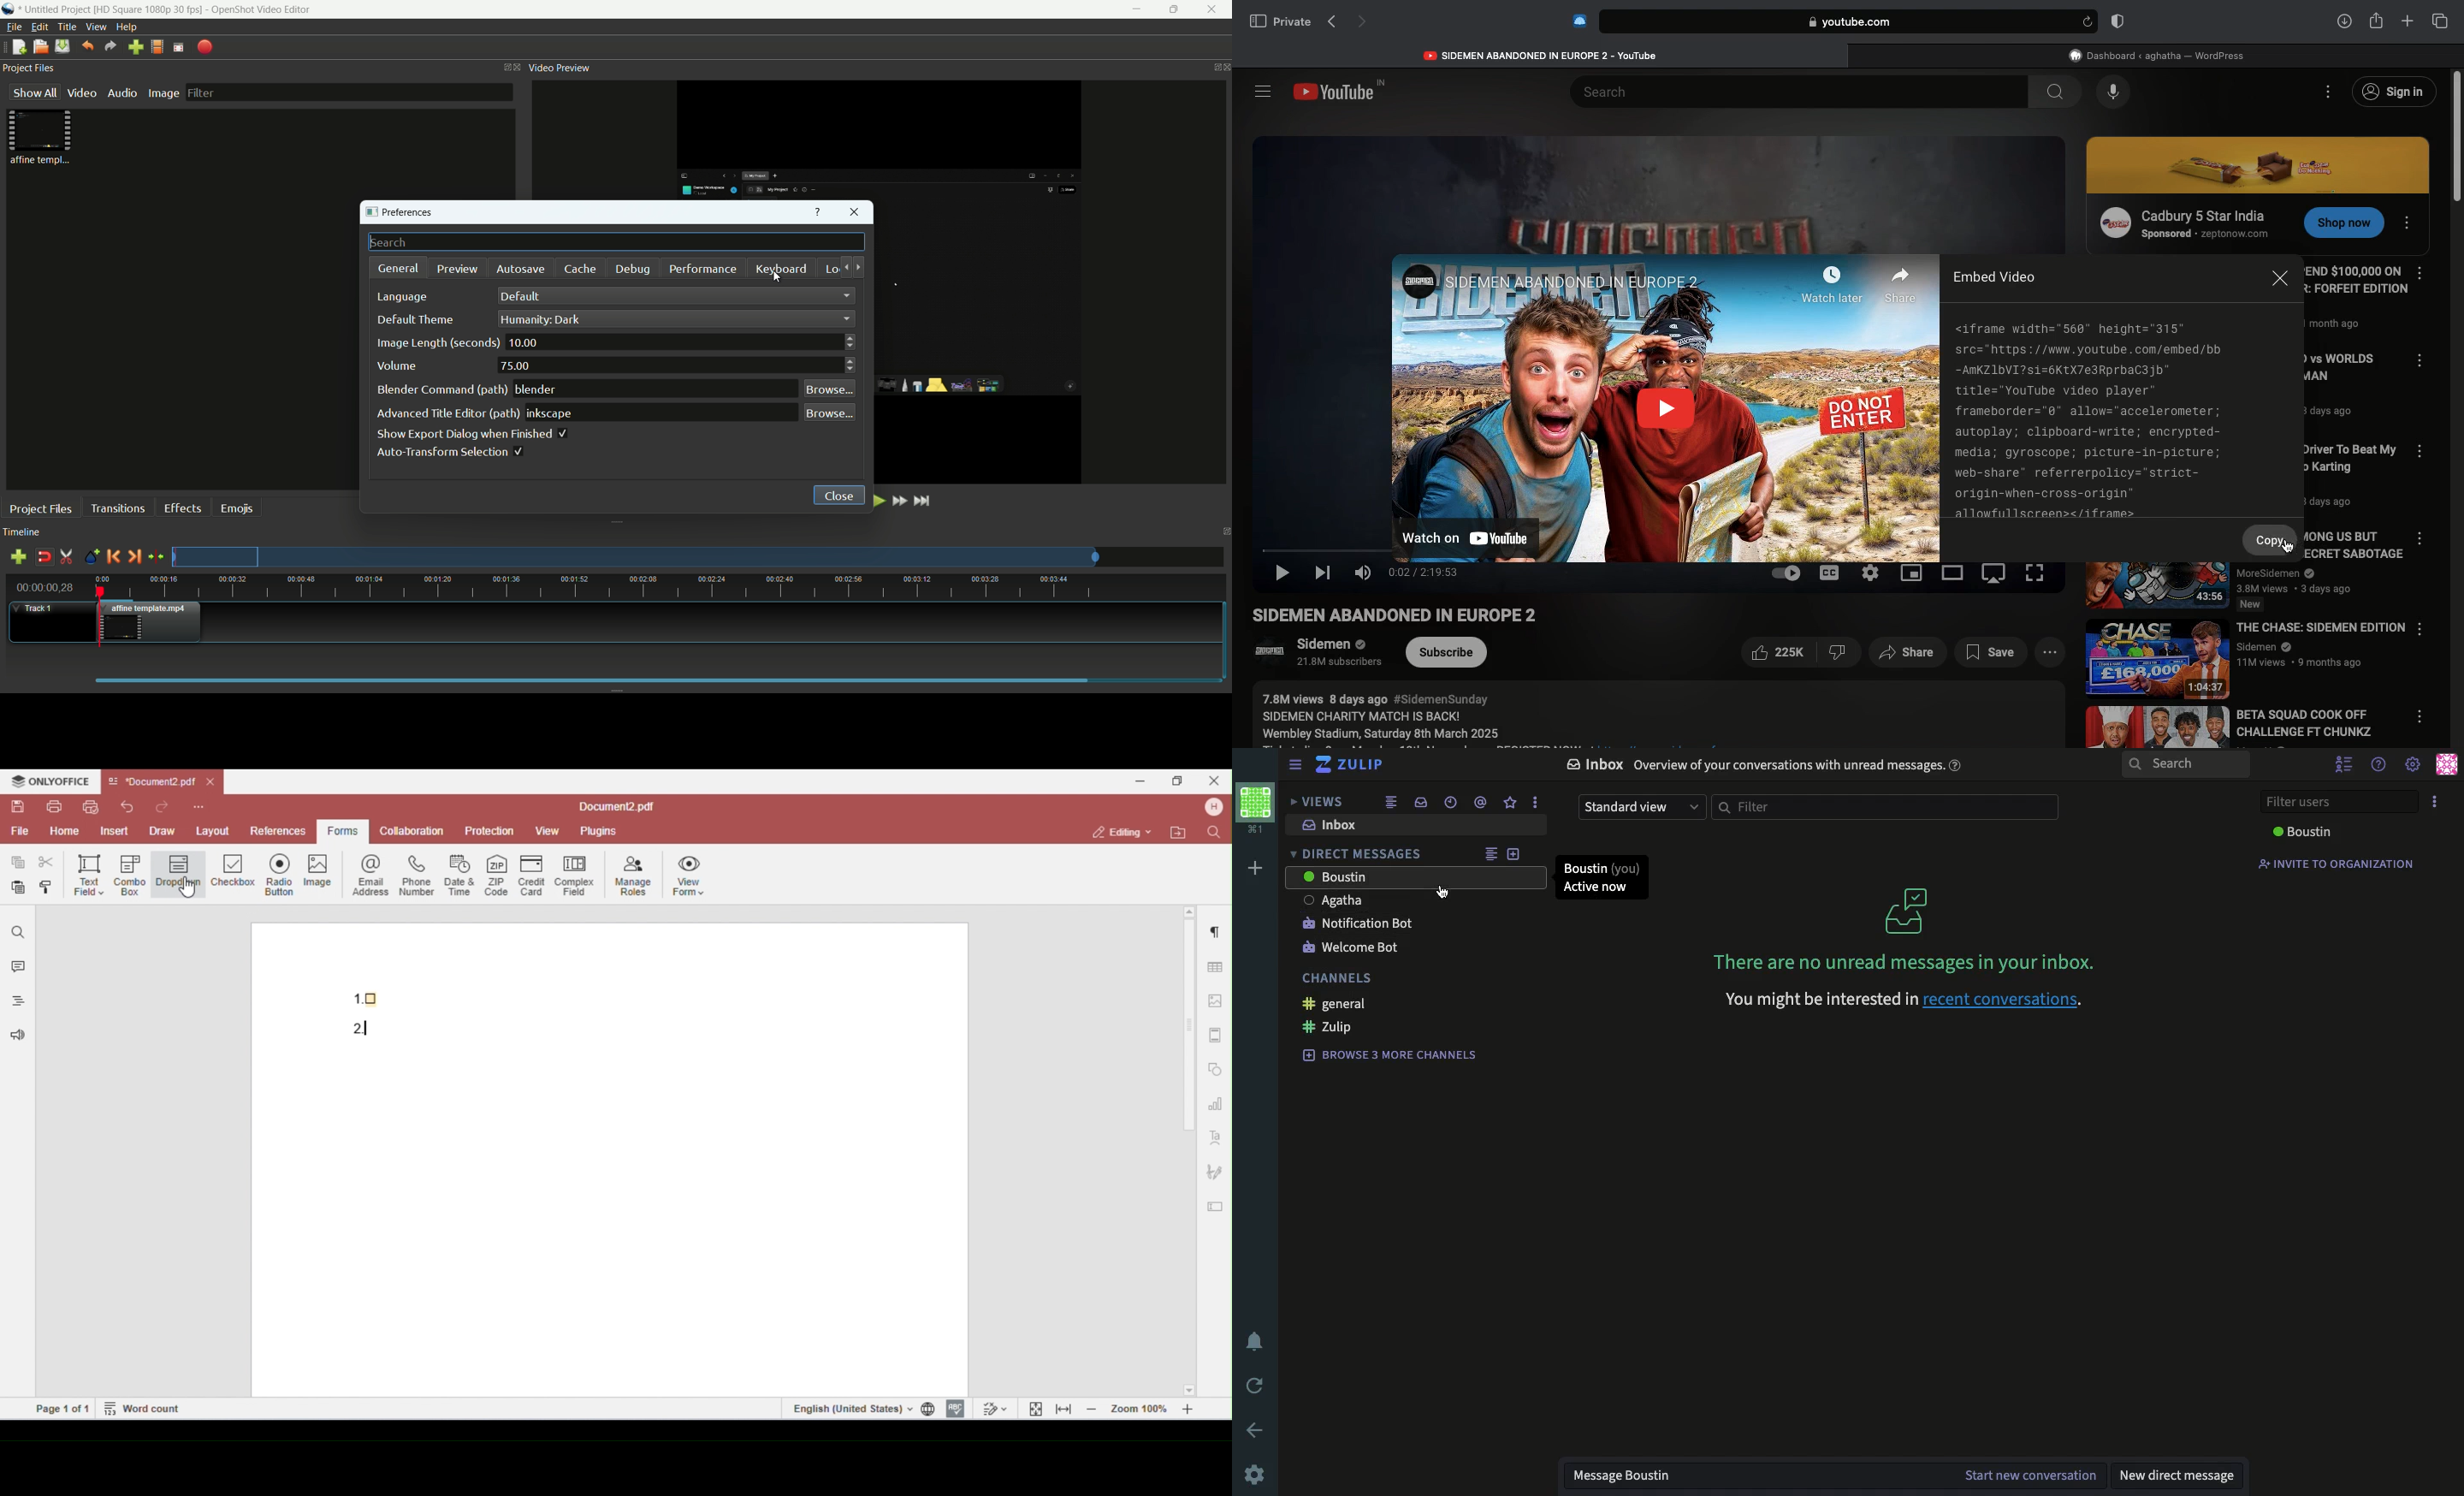 This screenshot has height=1512, width=2464. Describe the element at coordinates (2413, 765) in the screenshot. I see `settings` at that location.